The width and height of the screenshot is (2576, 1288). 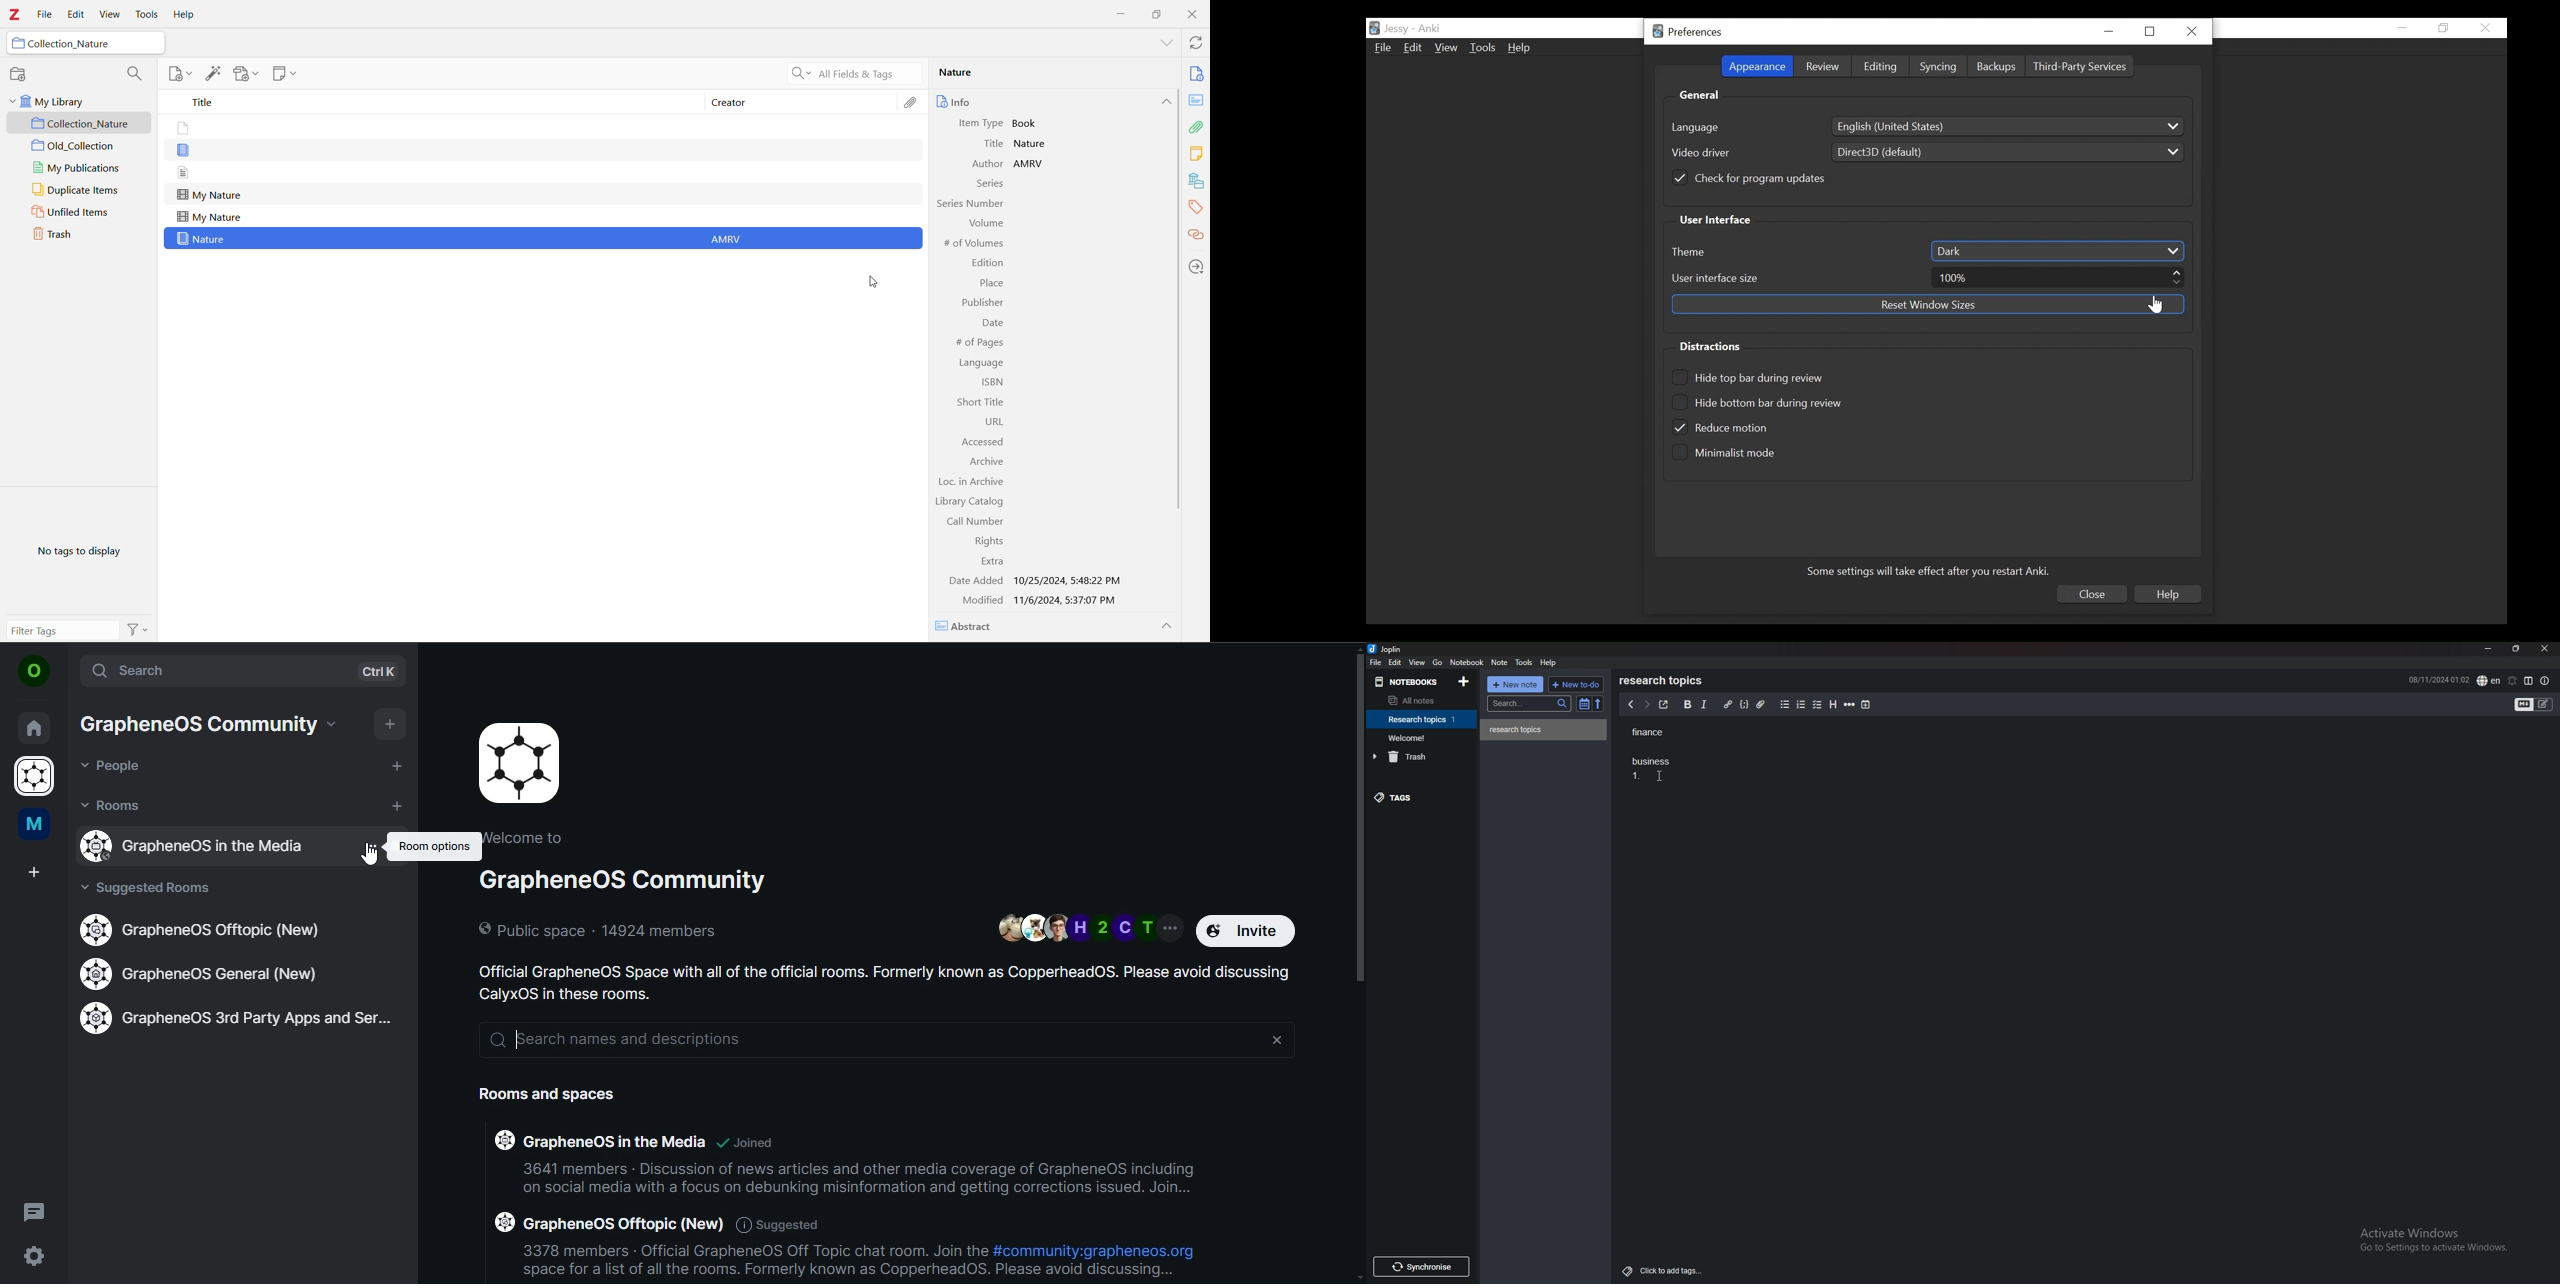 I want to click on Theme, so click(x=1692, y=252).